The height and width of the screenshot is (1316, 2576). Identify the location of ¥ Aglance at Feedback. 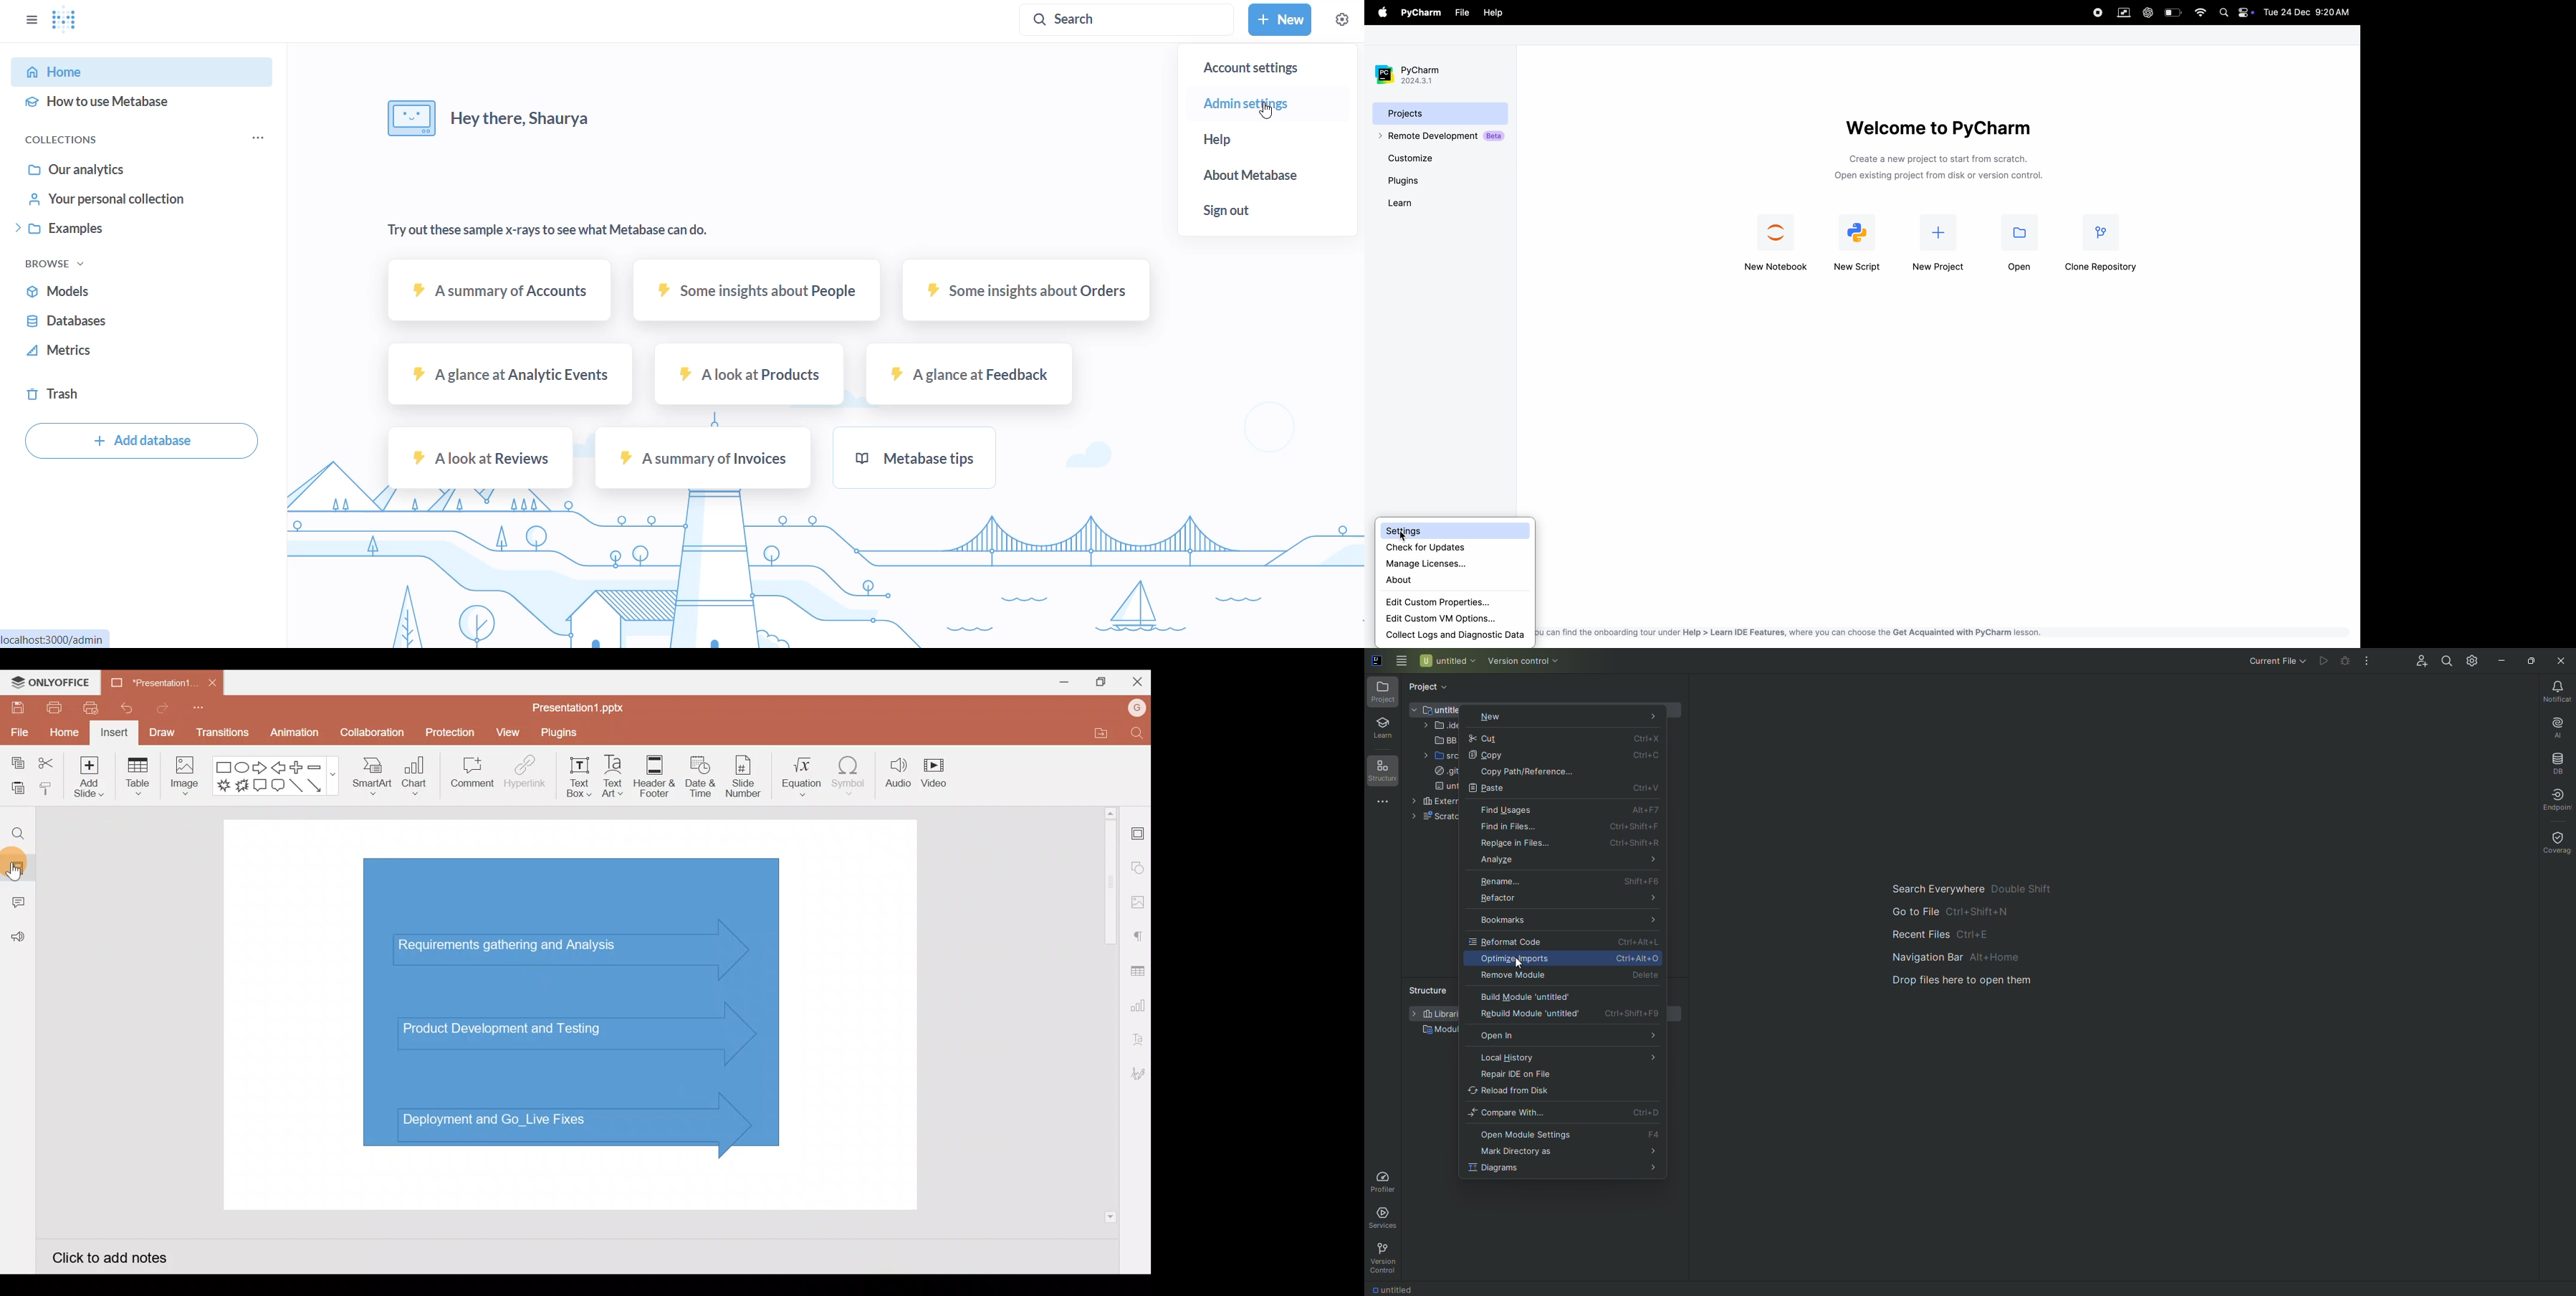
(972, 375).